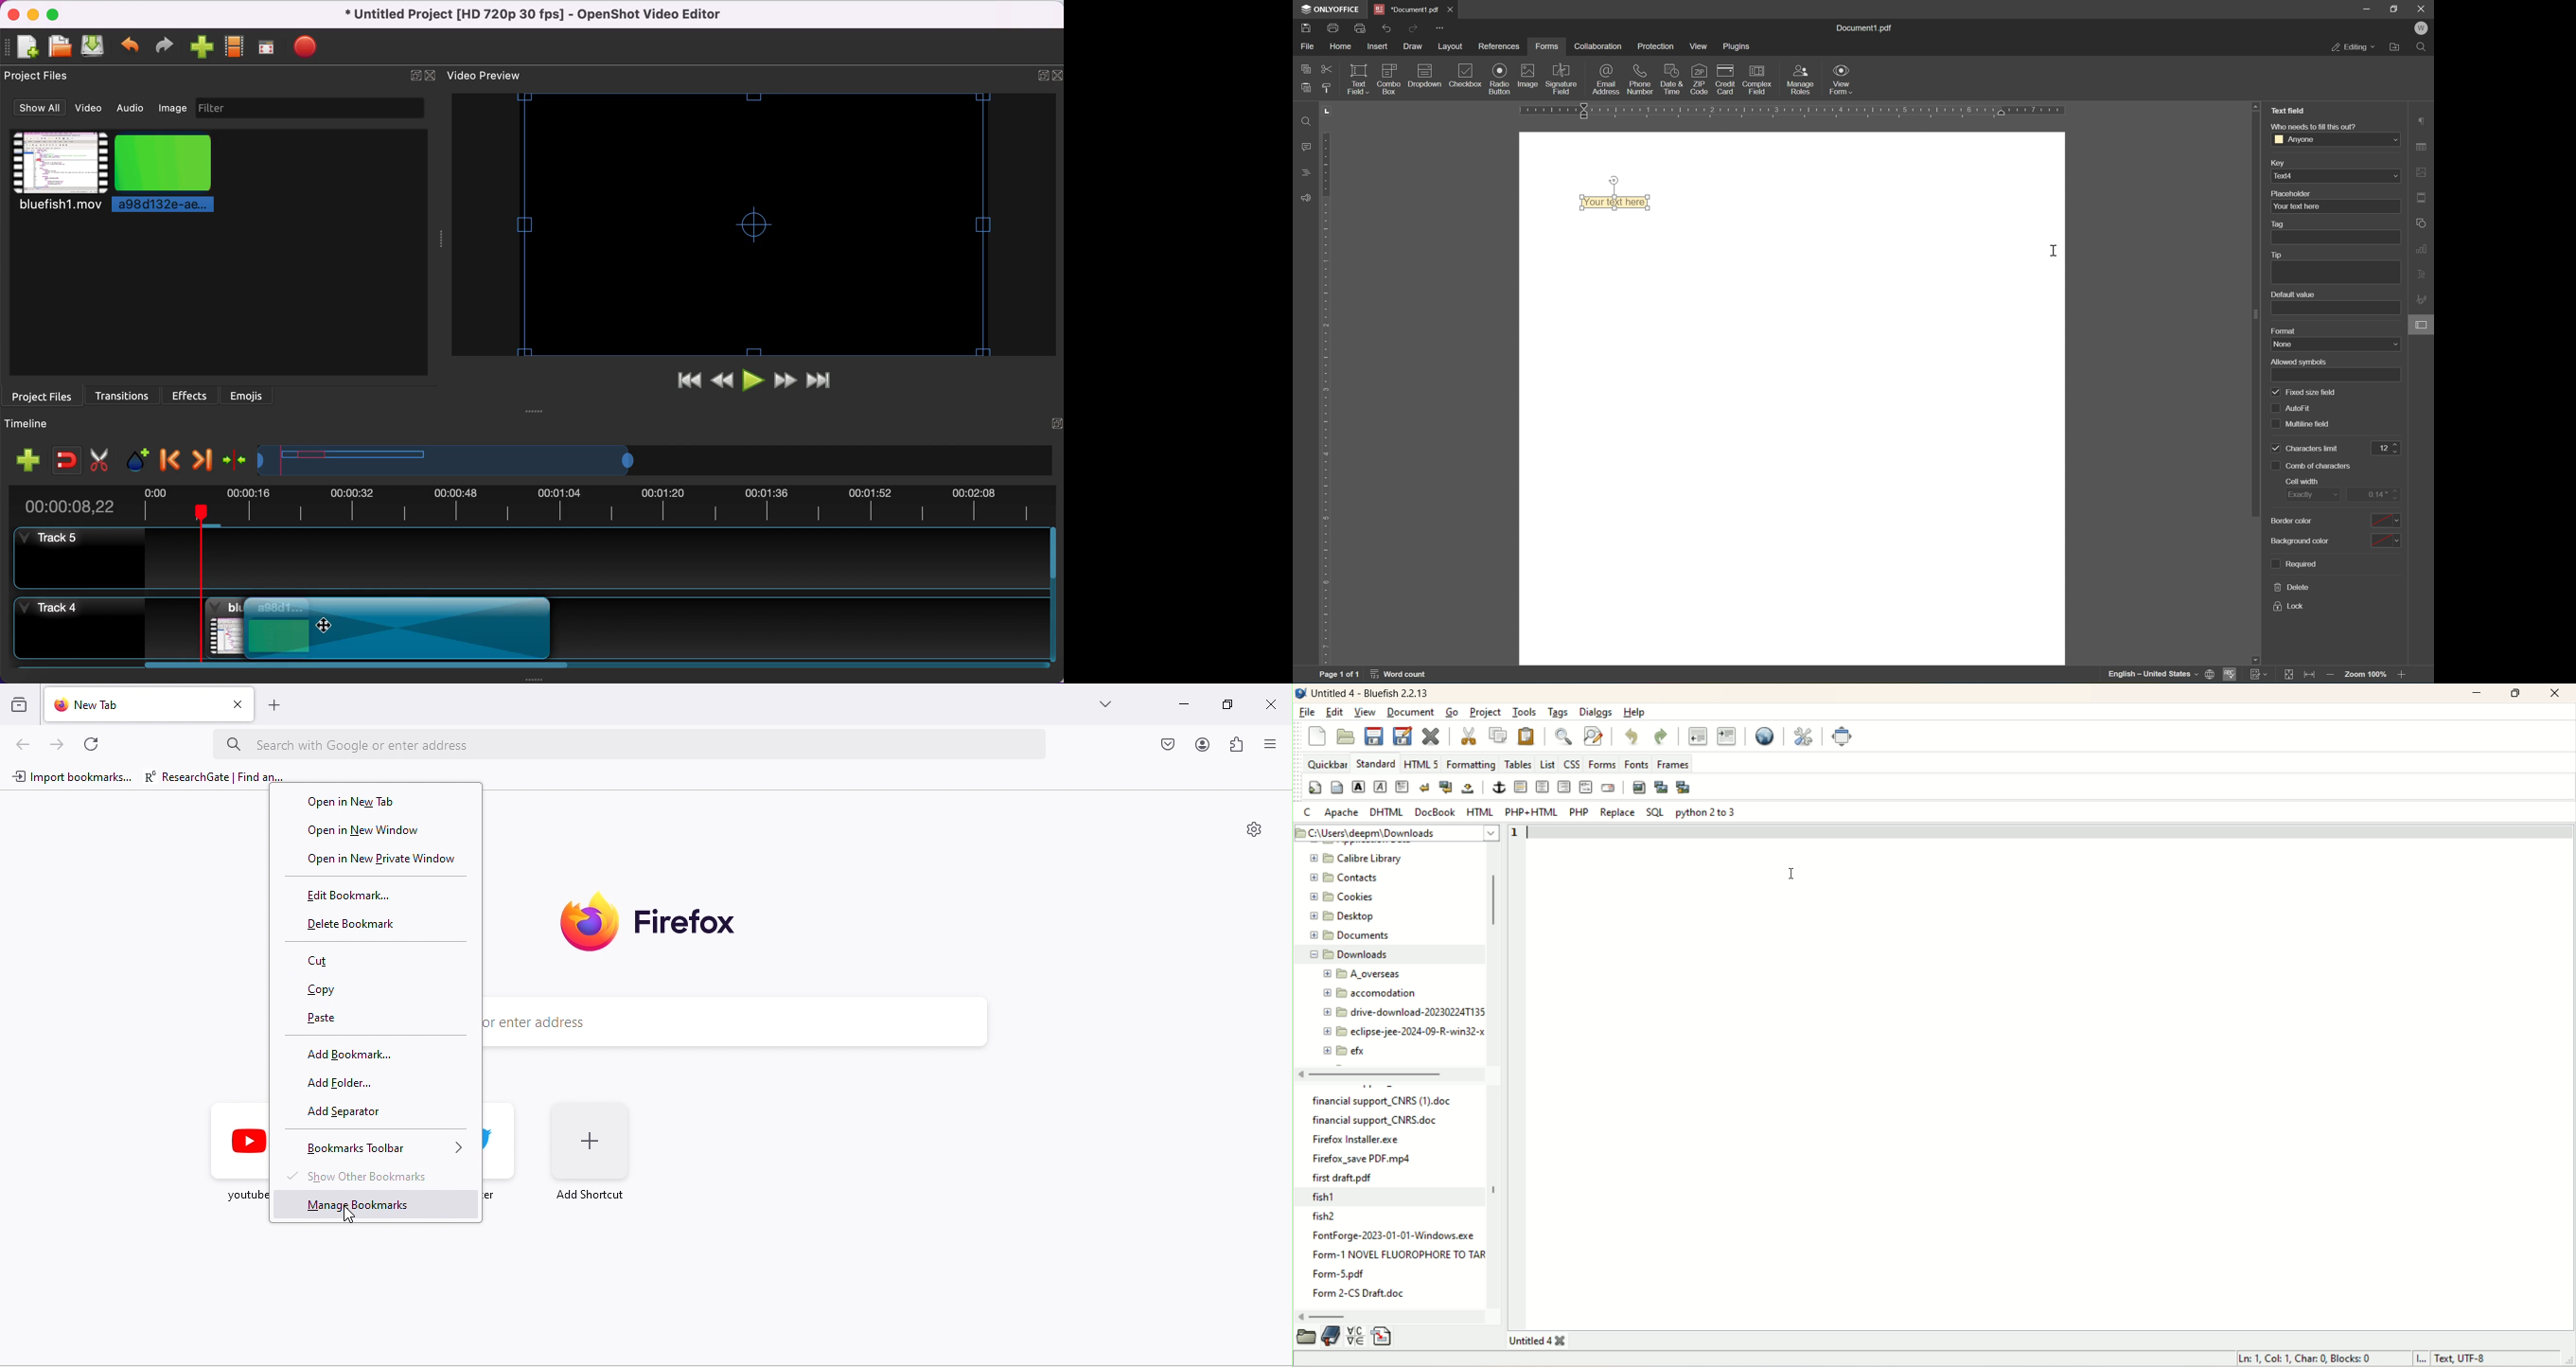 The height and width of the screenshot is (1372, 2576). Describe the element at coordinates (1562, 736) in the screenshot. I see `show find bar` at that location.